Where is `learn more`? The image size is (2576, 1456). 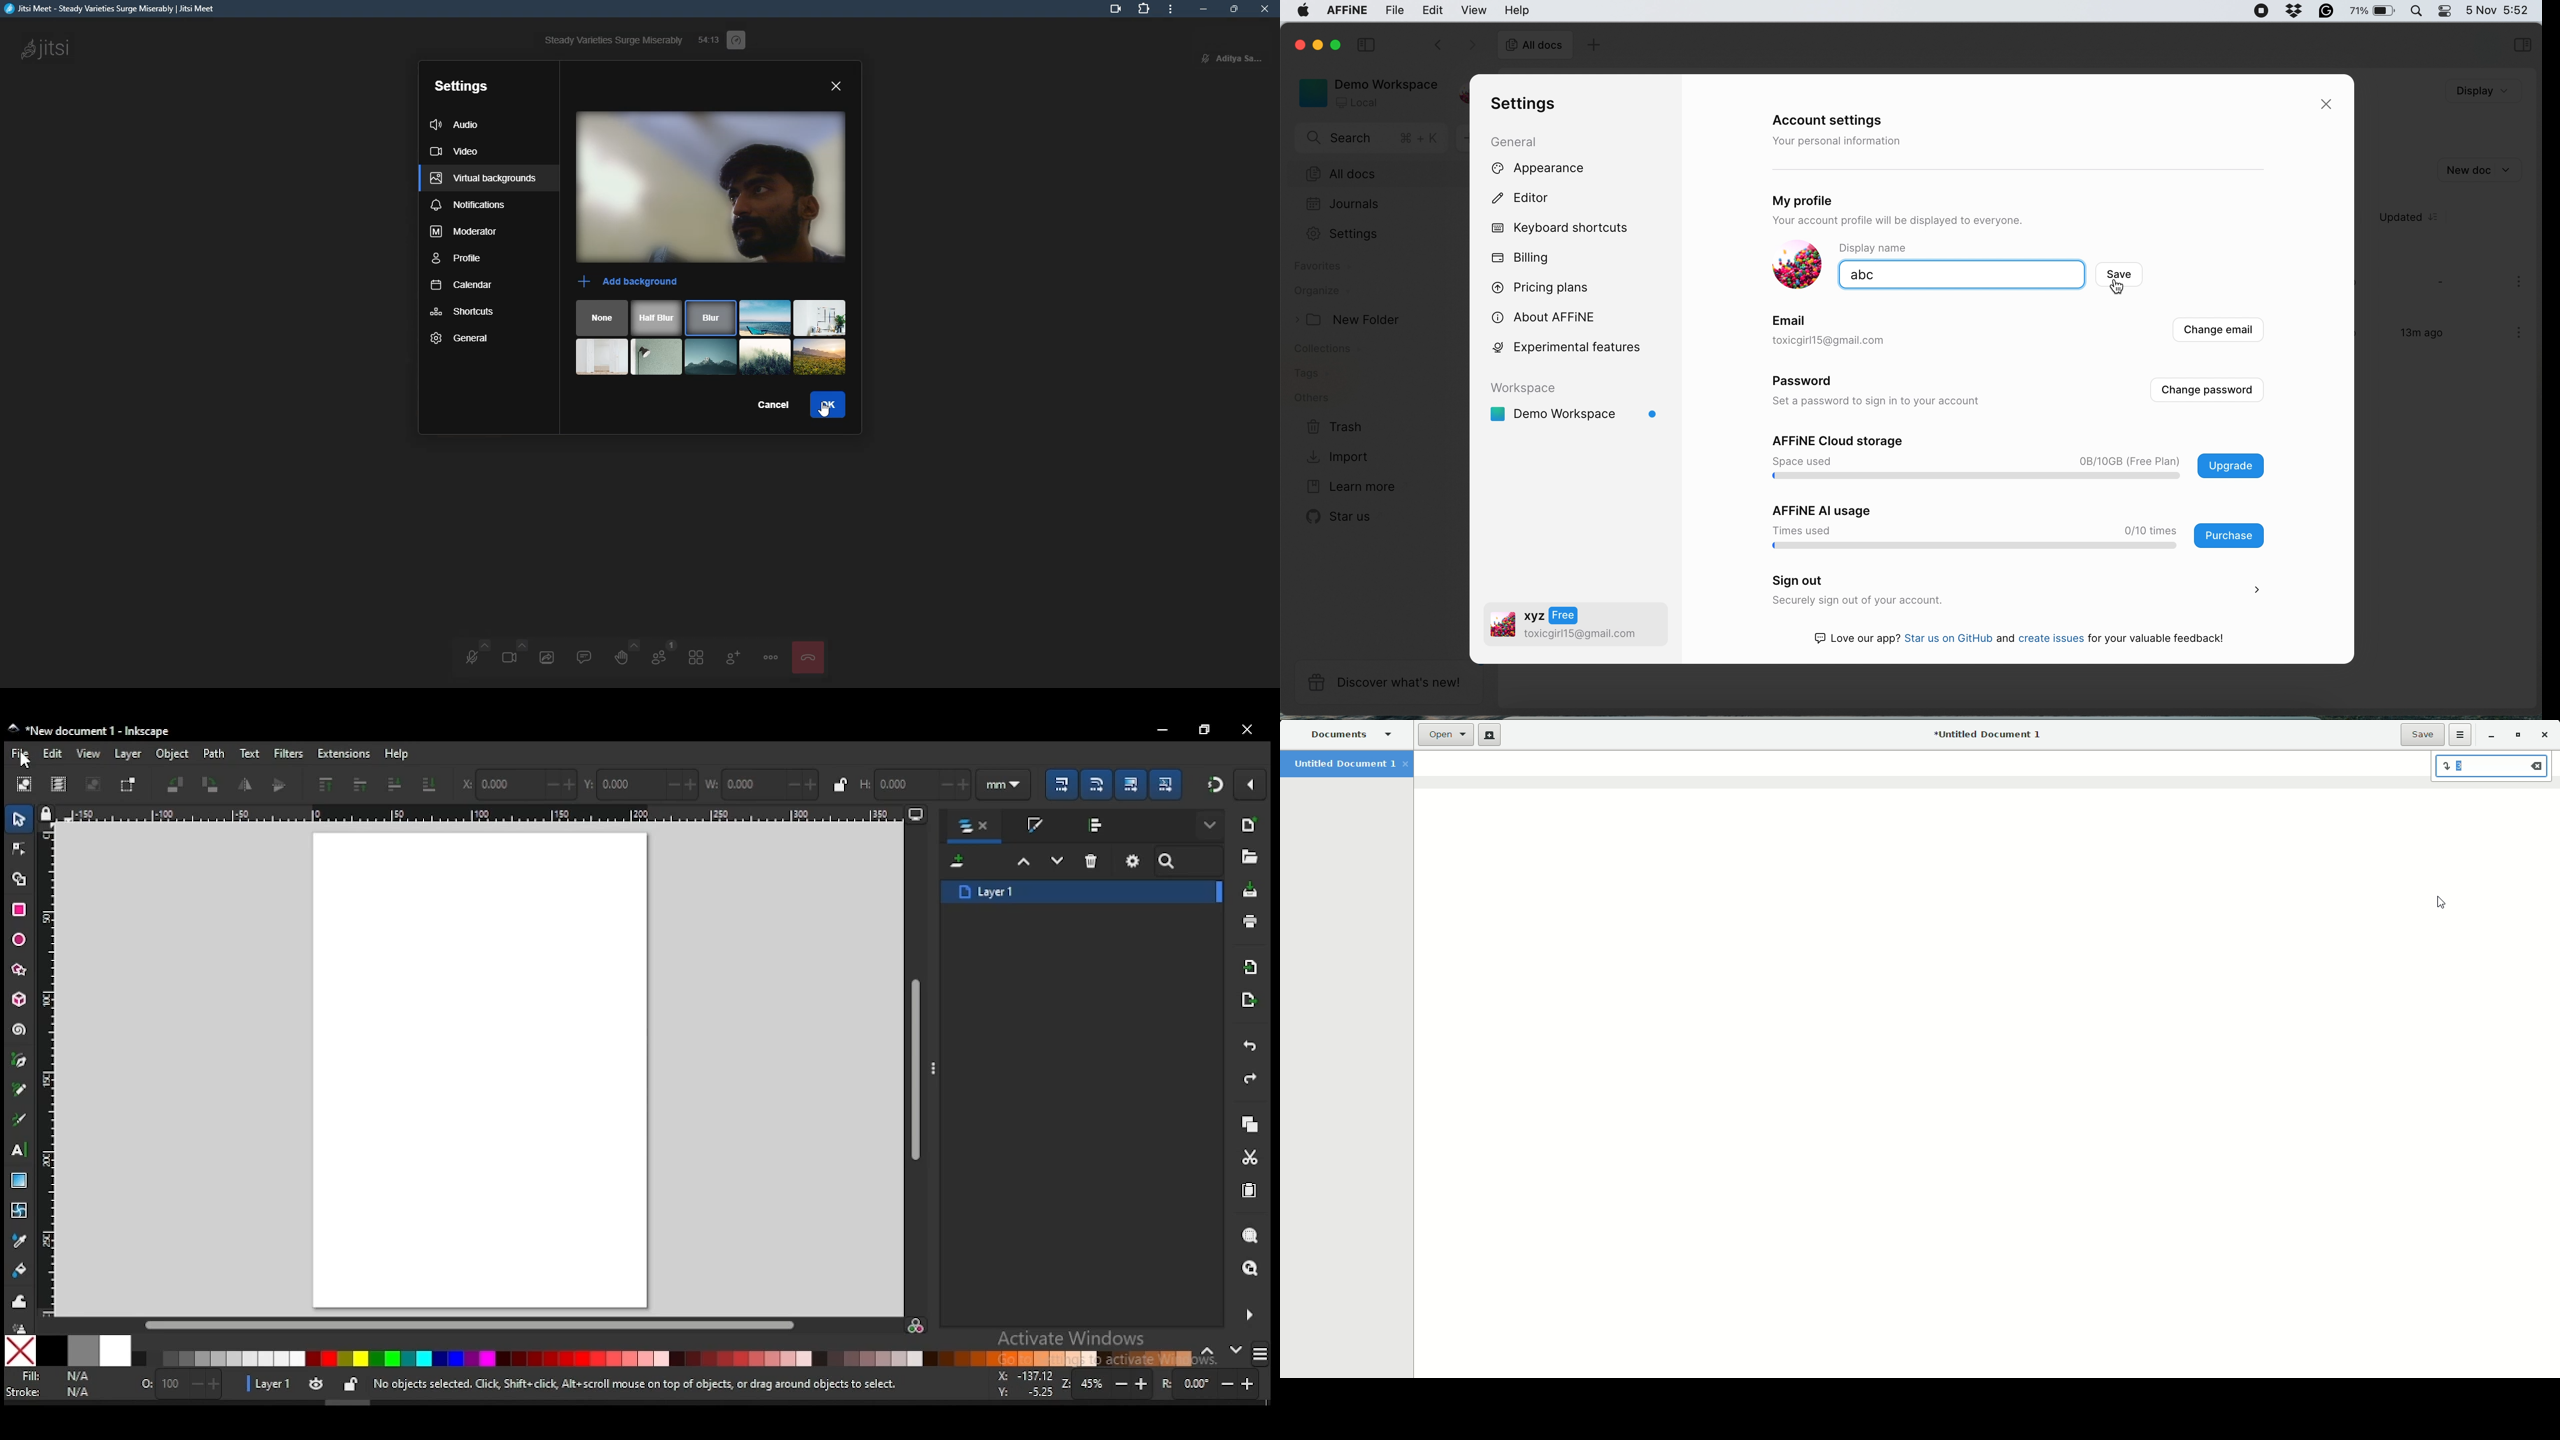 learn more is located at coordinates (1348, 487).